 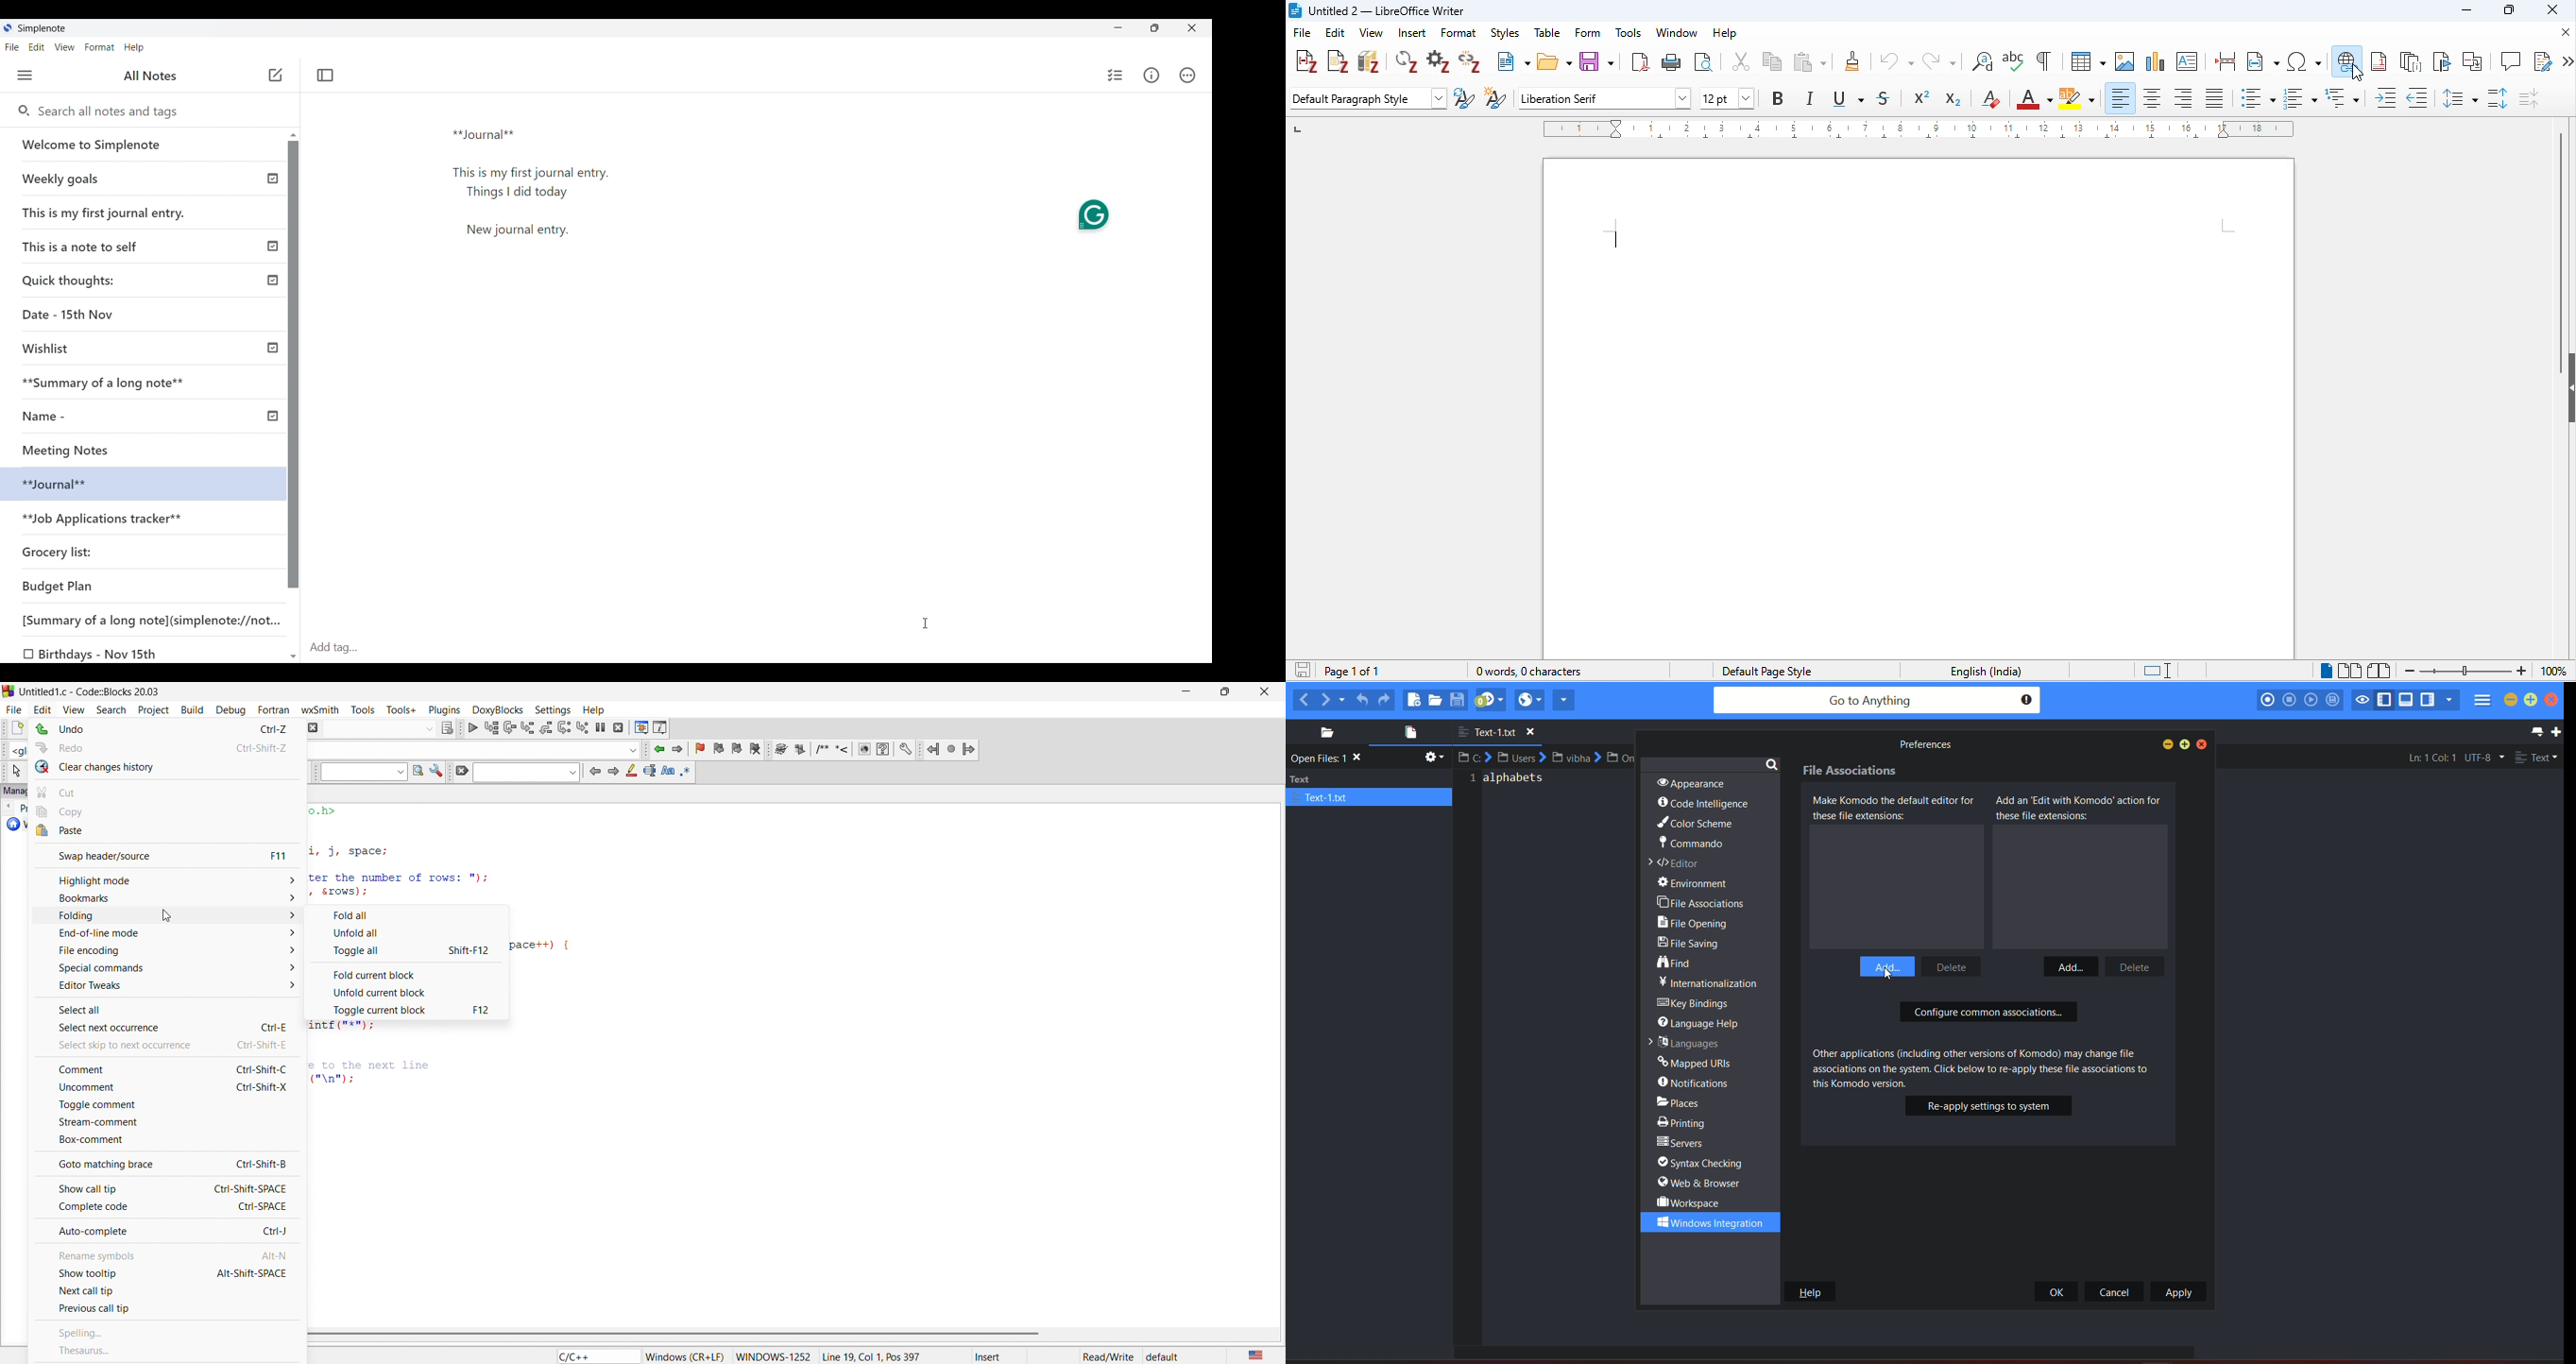 What do you see at coordinates (2482, 702) in the screenshot?
I see `menu` at bounding box center [2482, 702].